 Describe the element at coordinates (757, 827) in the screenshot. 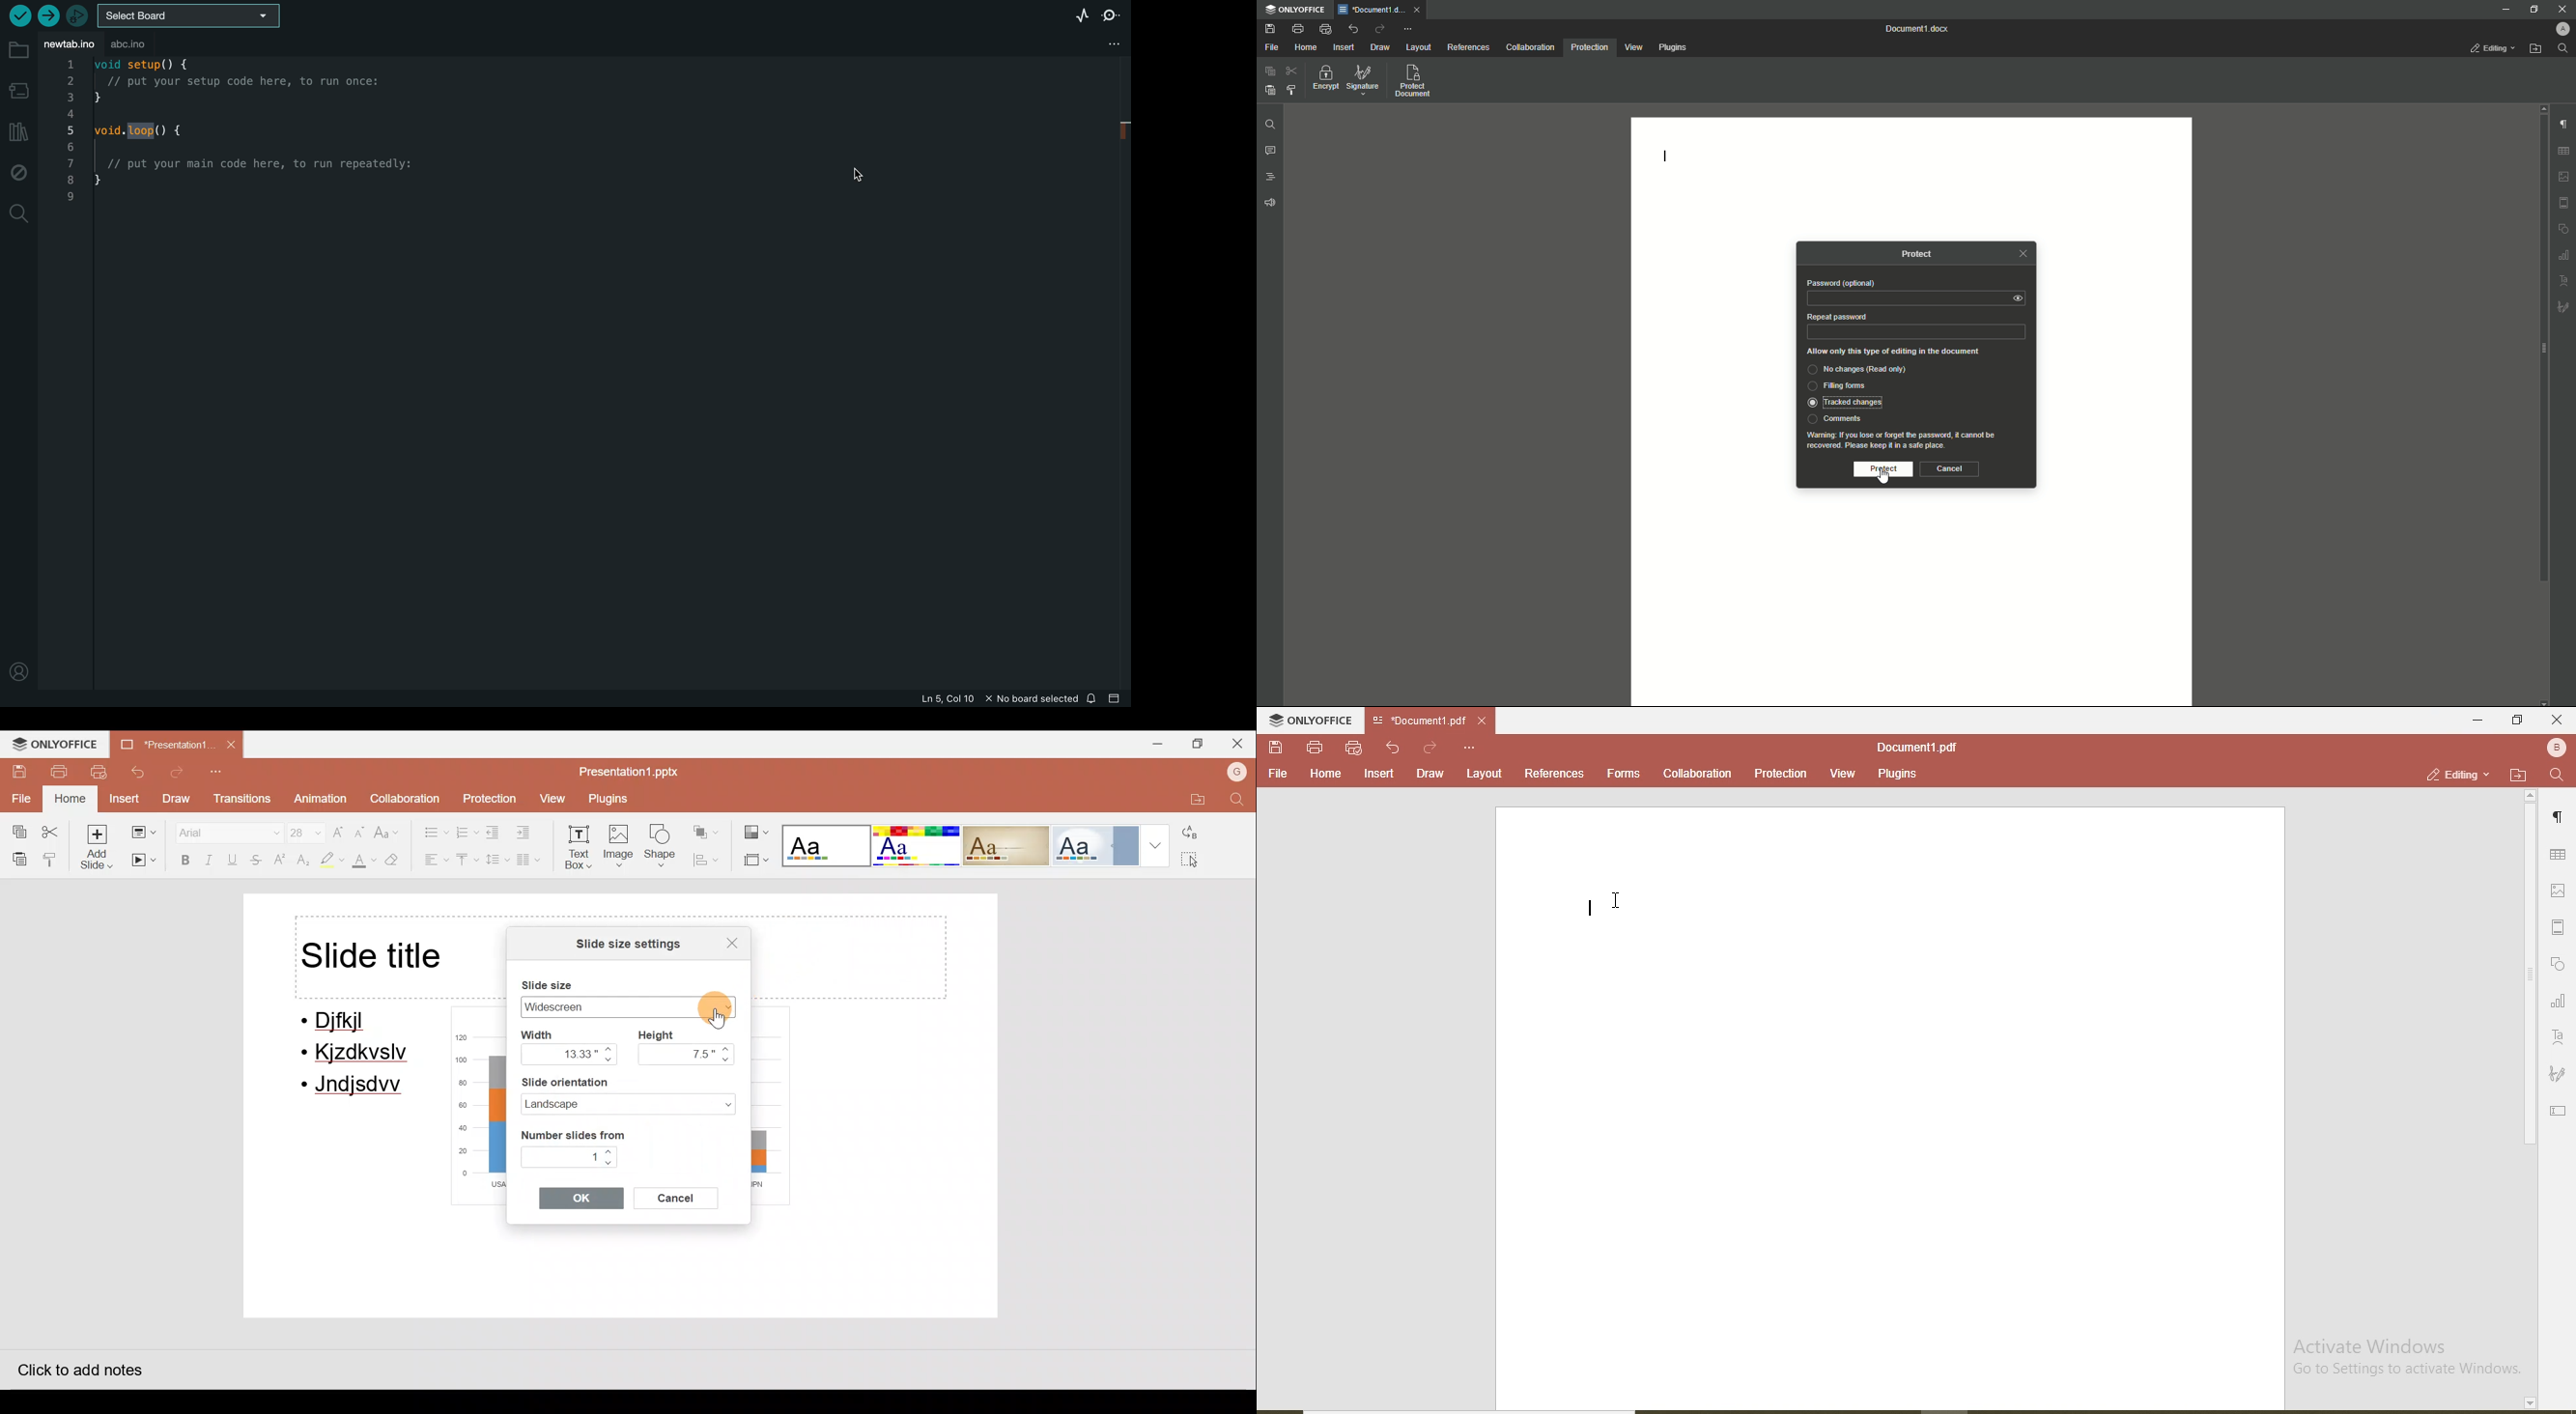

I see `Change color theme` at that location.